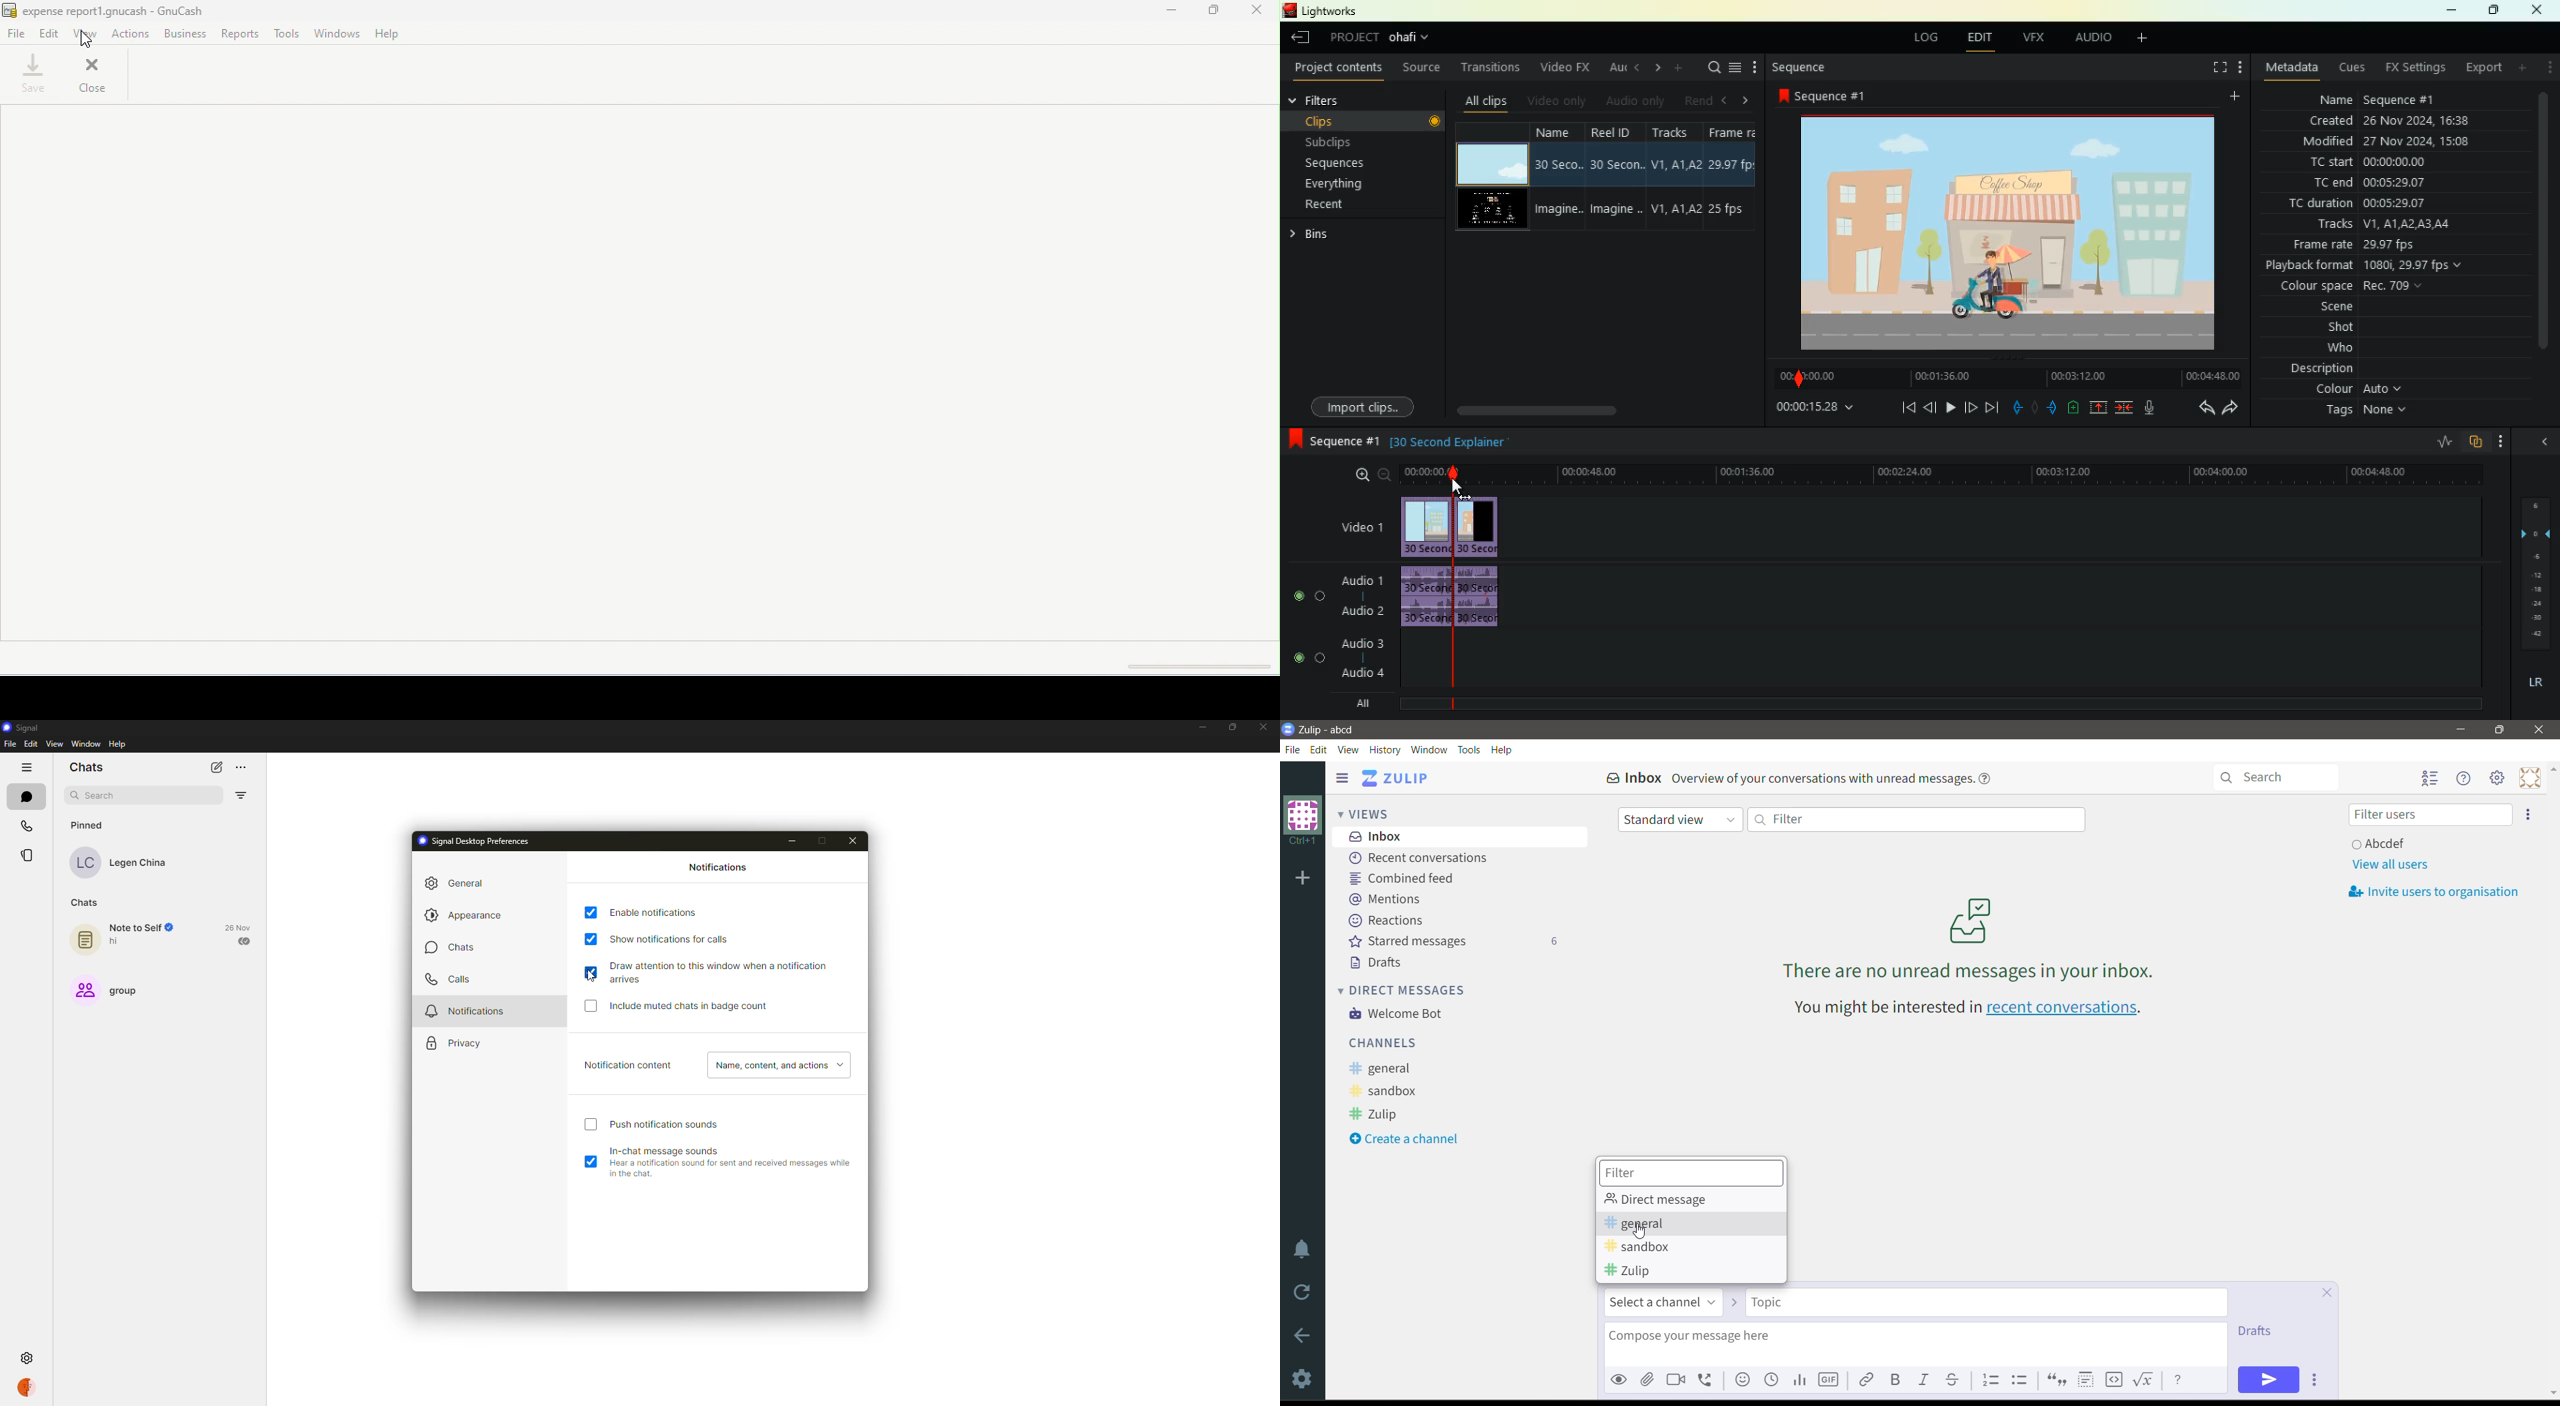 This screenshot has width=2576, height=1428. I want to click on , so click(1938, 474).